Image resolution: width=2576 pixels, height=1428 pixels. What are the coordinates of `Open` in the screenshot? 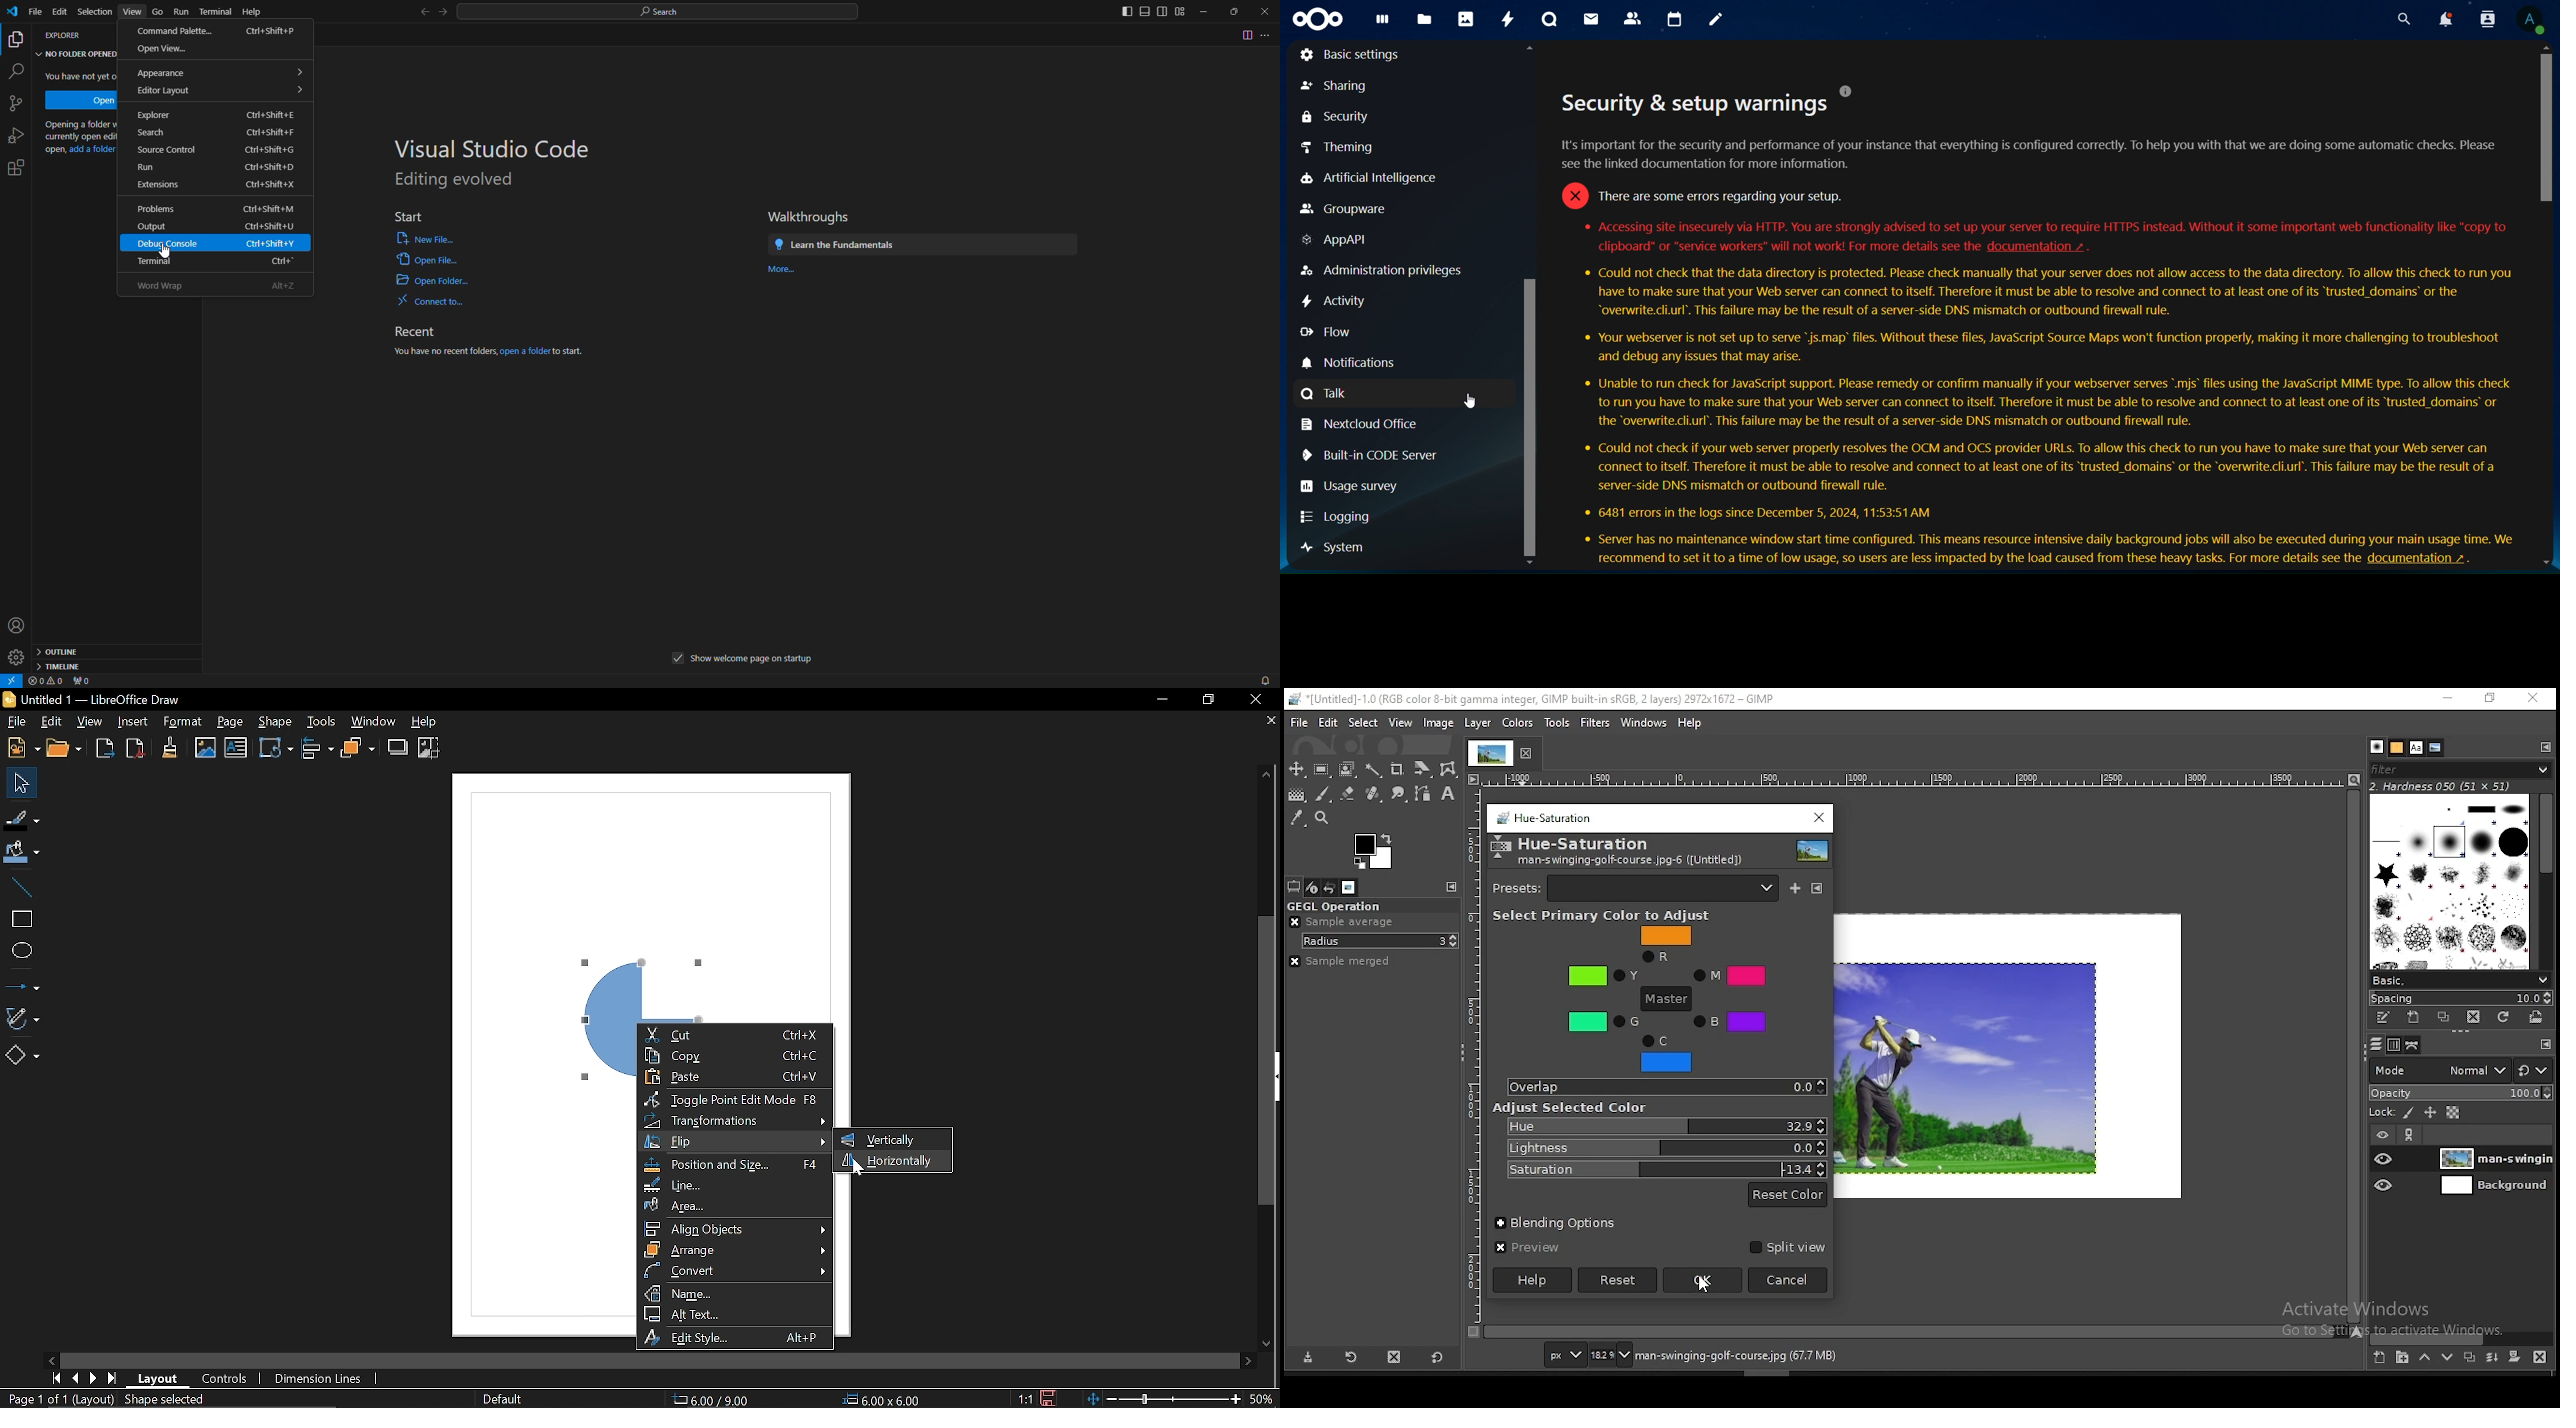 It's located at (66, 749).